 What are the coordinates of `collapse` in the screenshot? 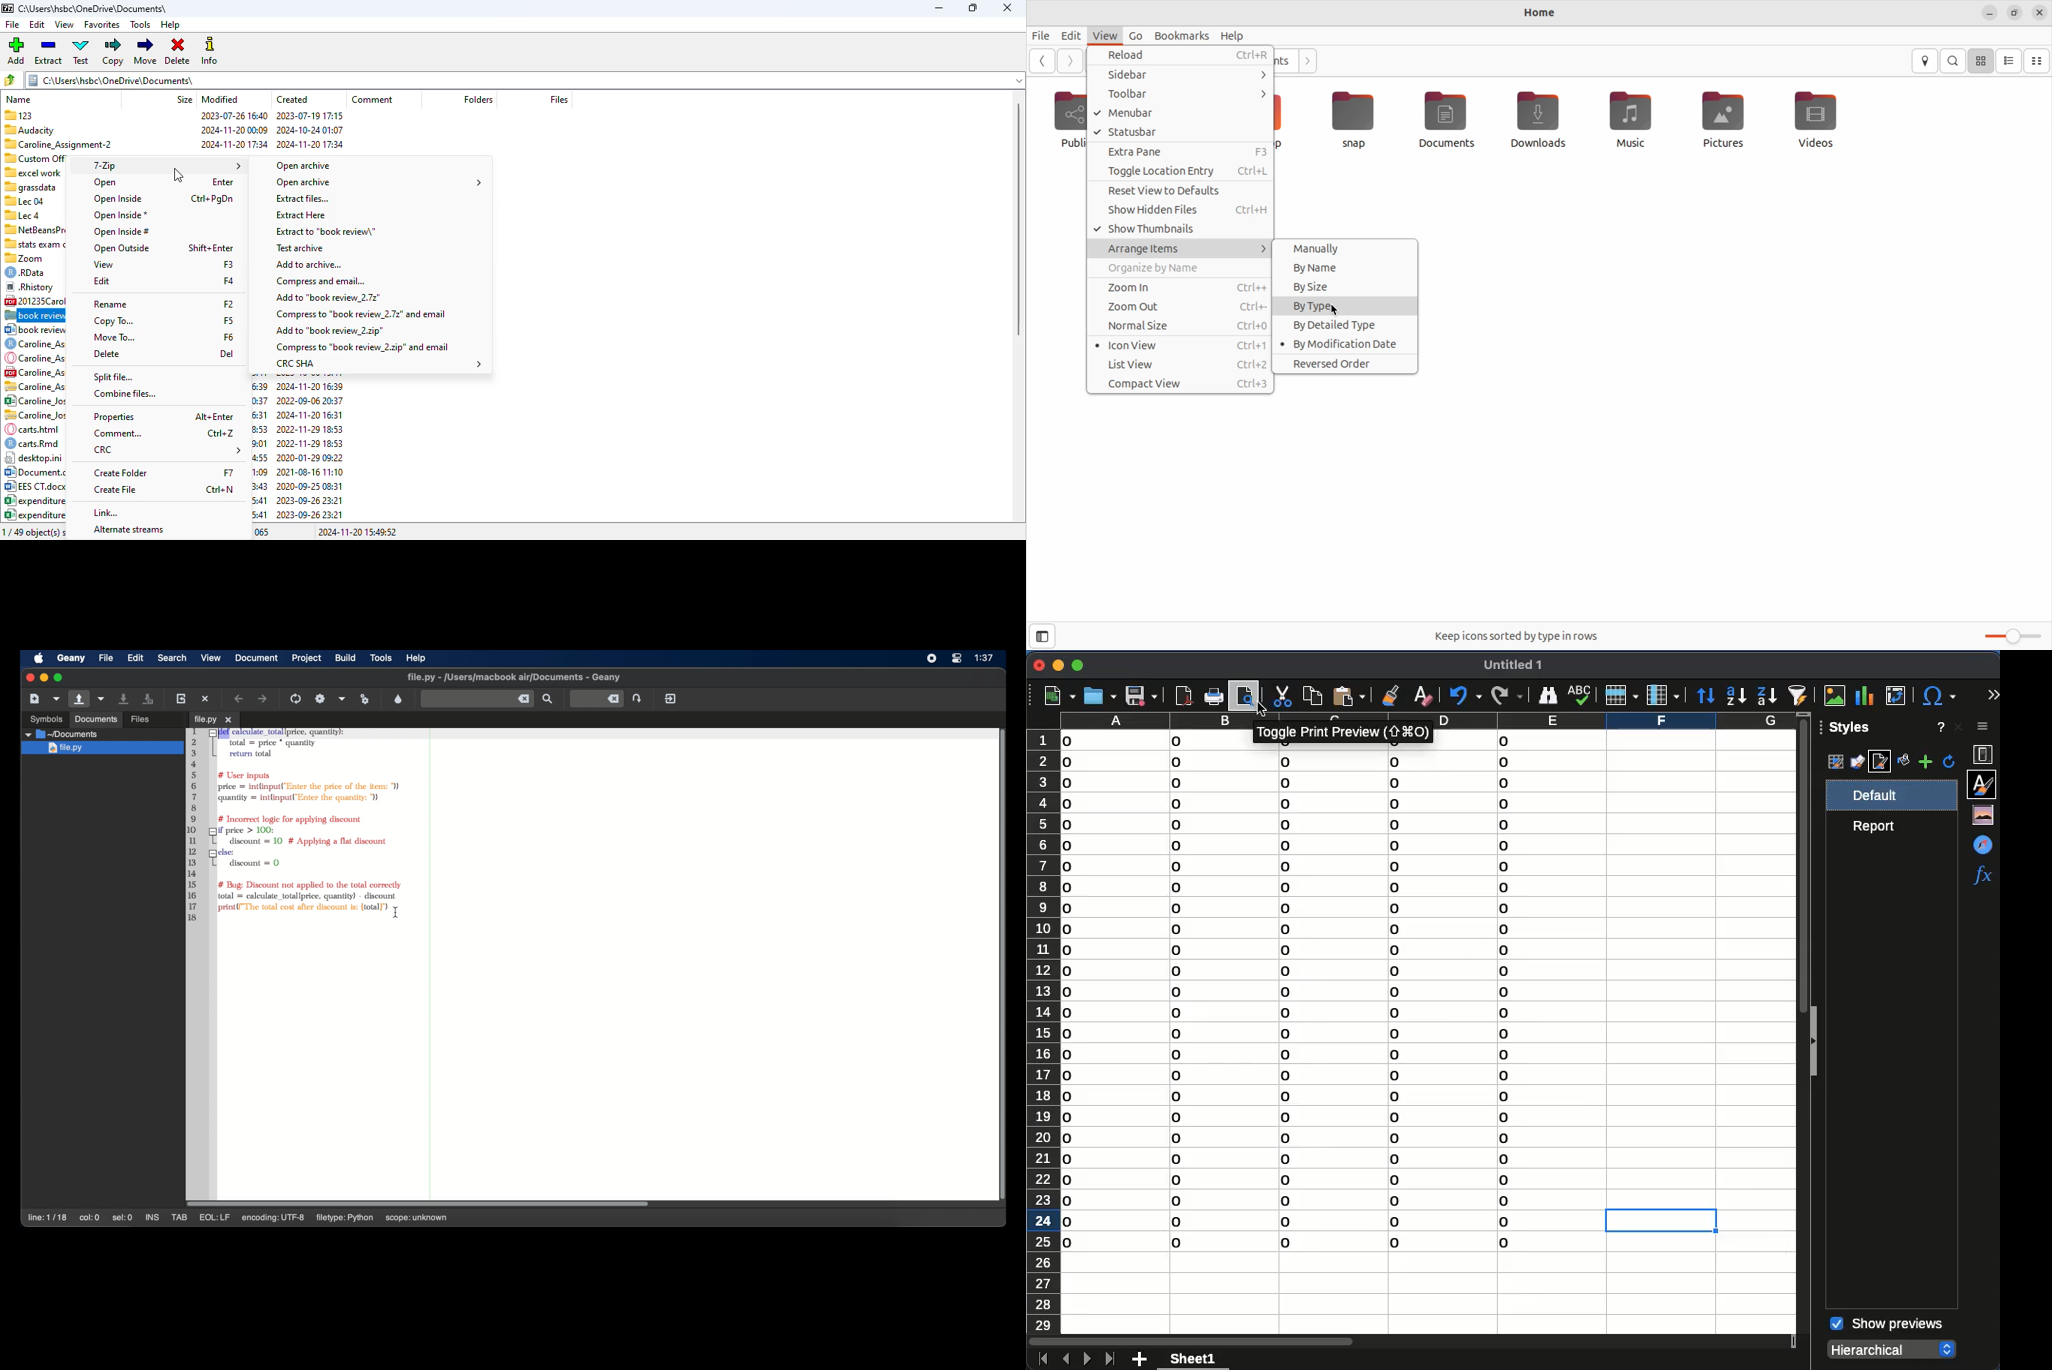 It's located at (1812, 1041).